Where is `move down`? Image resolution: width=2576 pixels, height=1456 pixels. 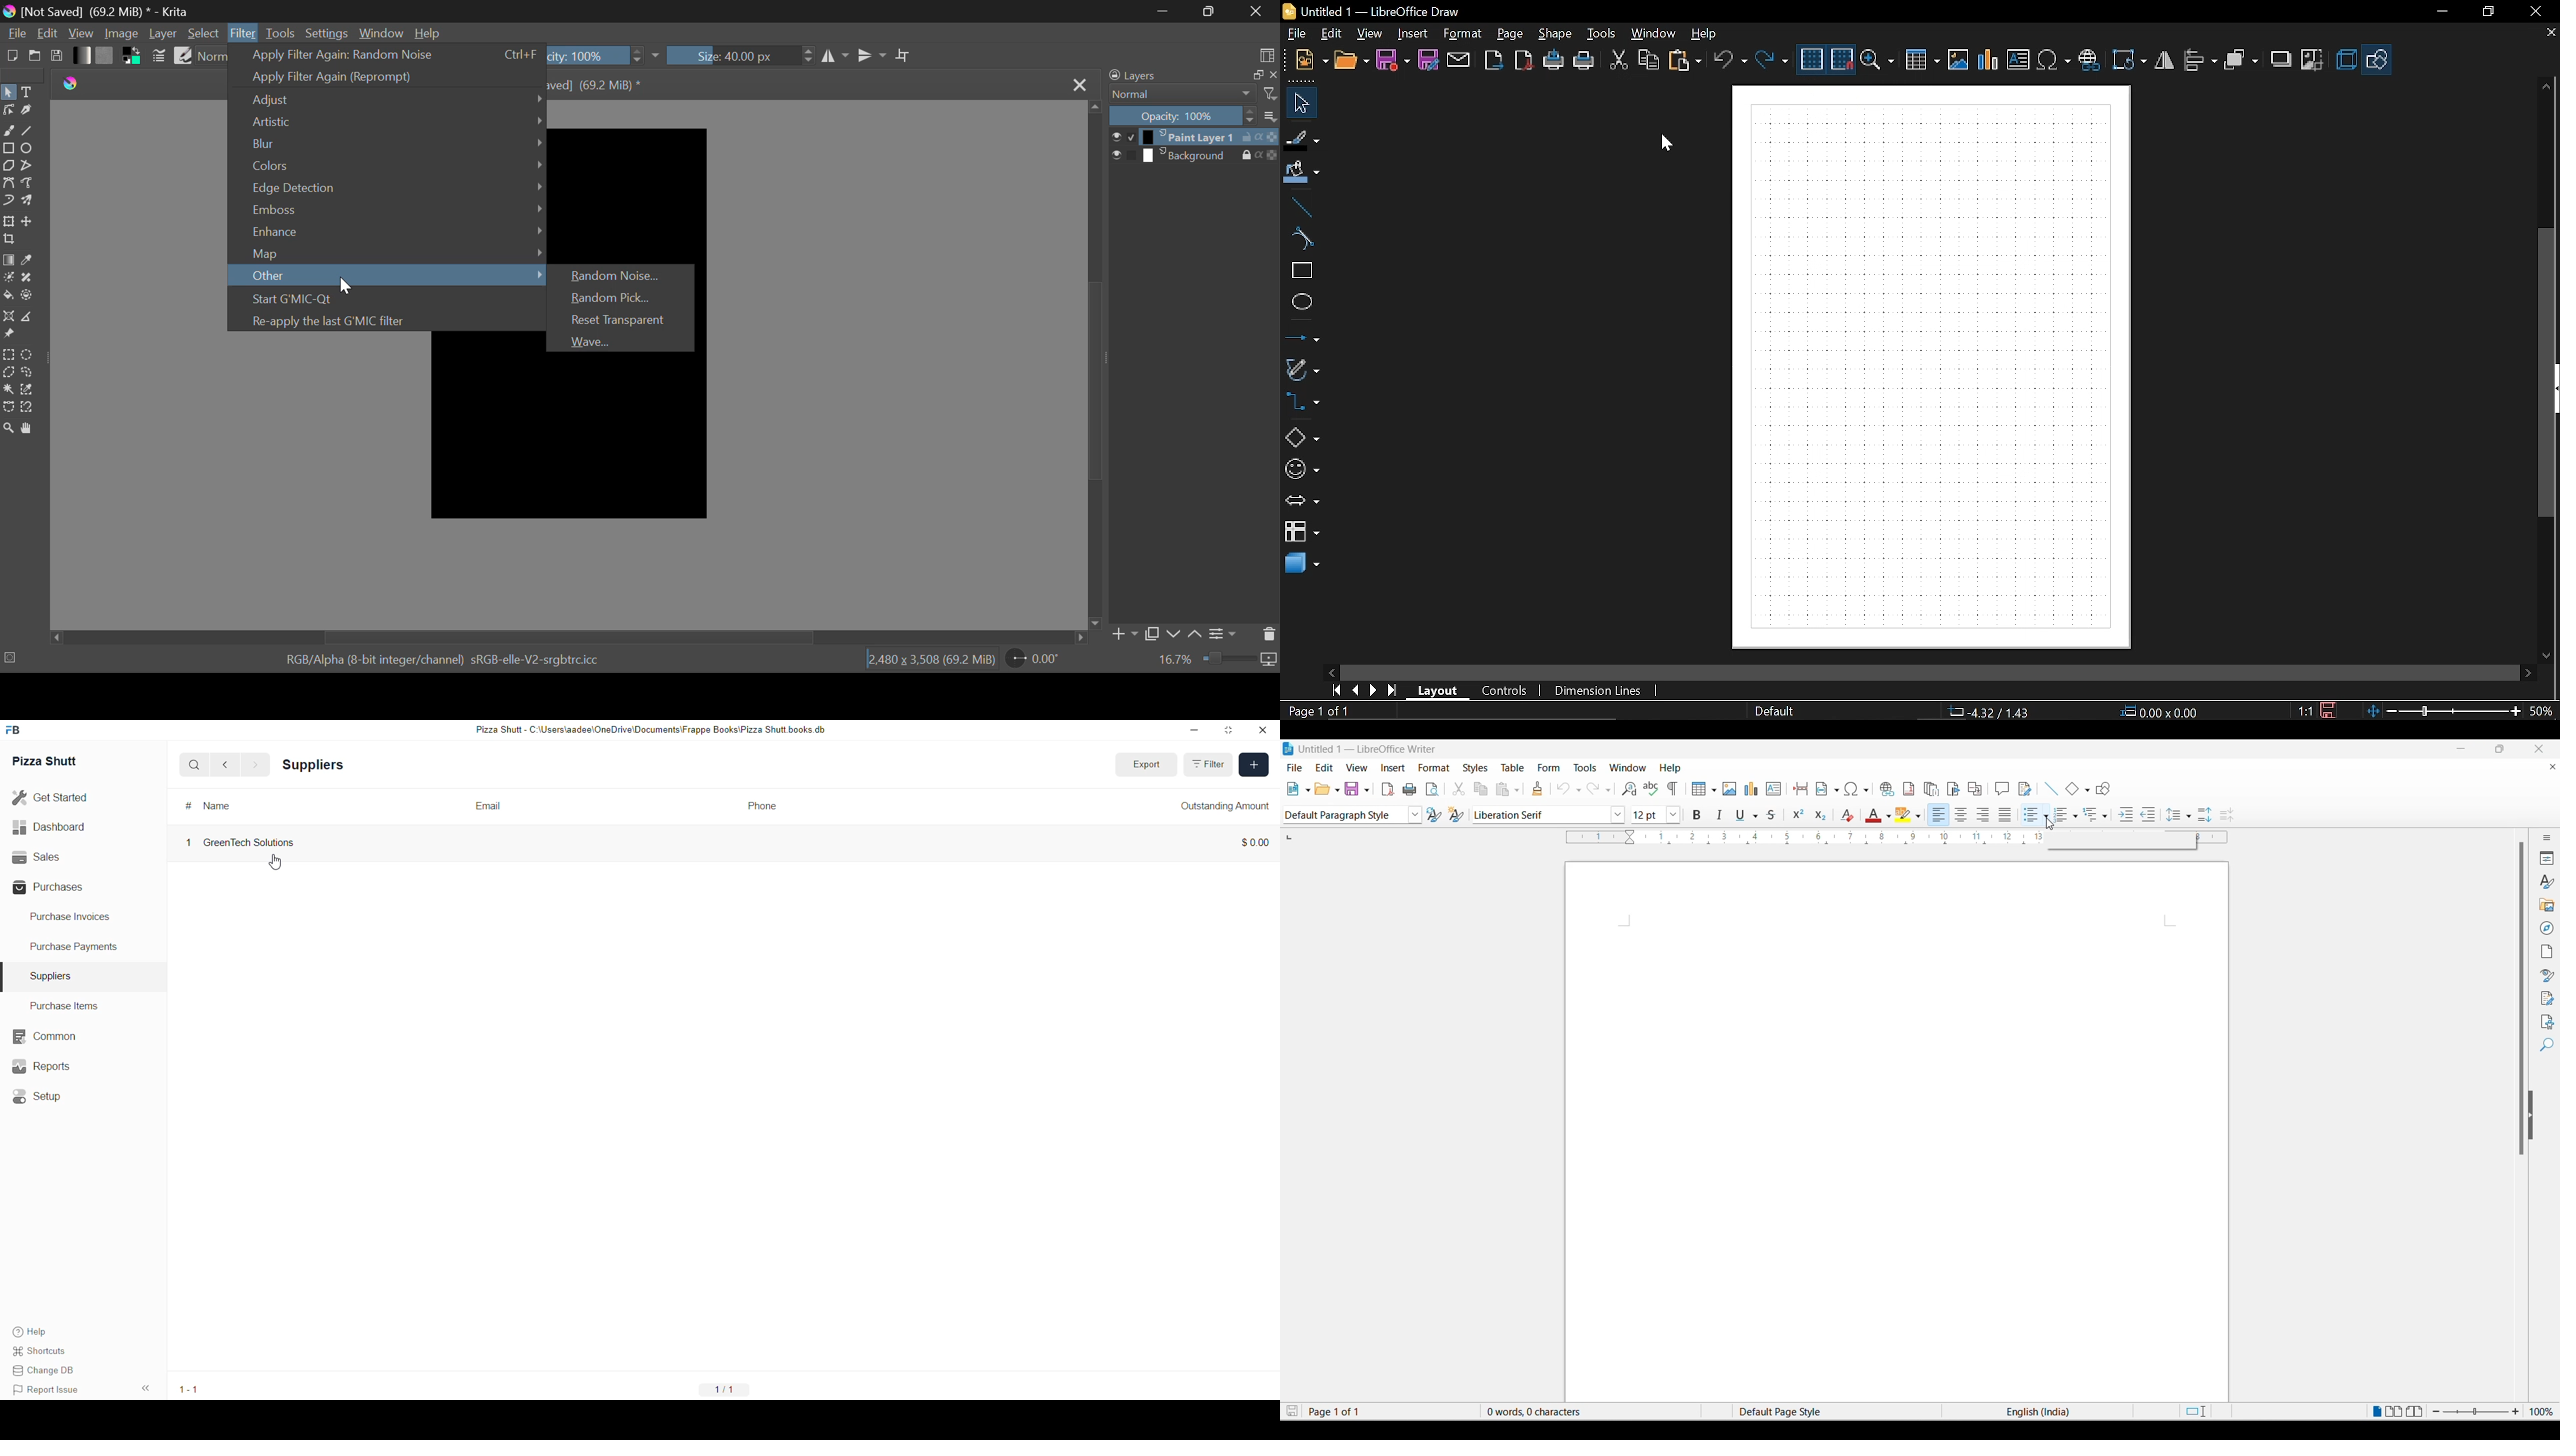
move down is located at coordinates (2545, 654).